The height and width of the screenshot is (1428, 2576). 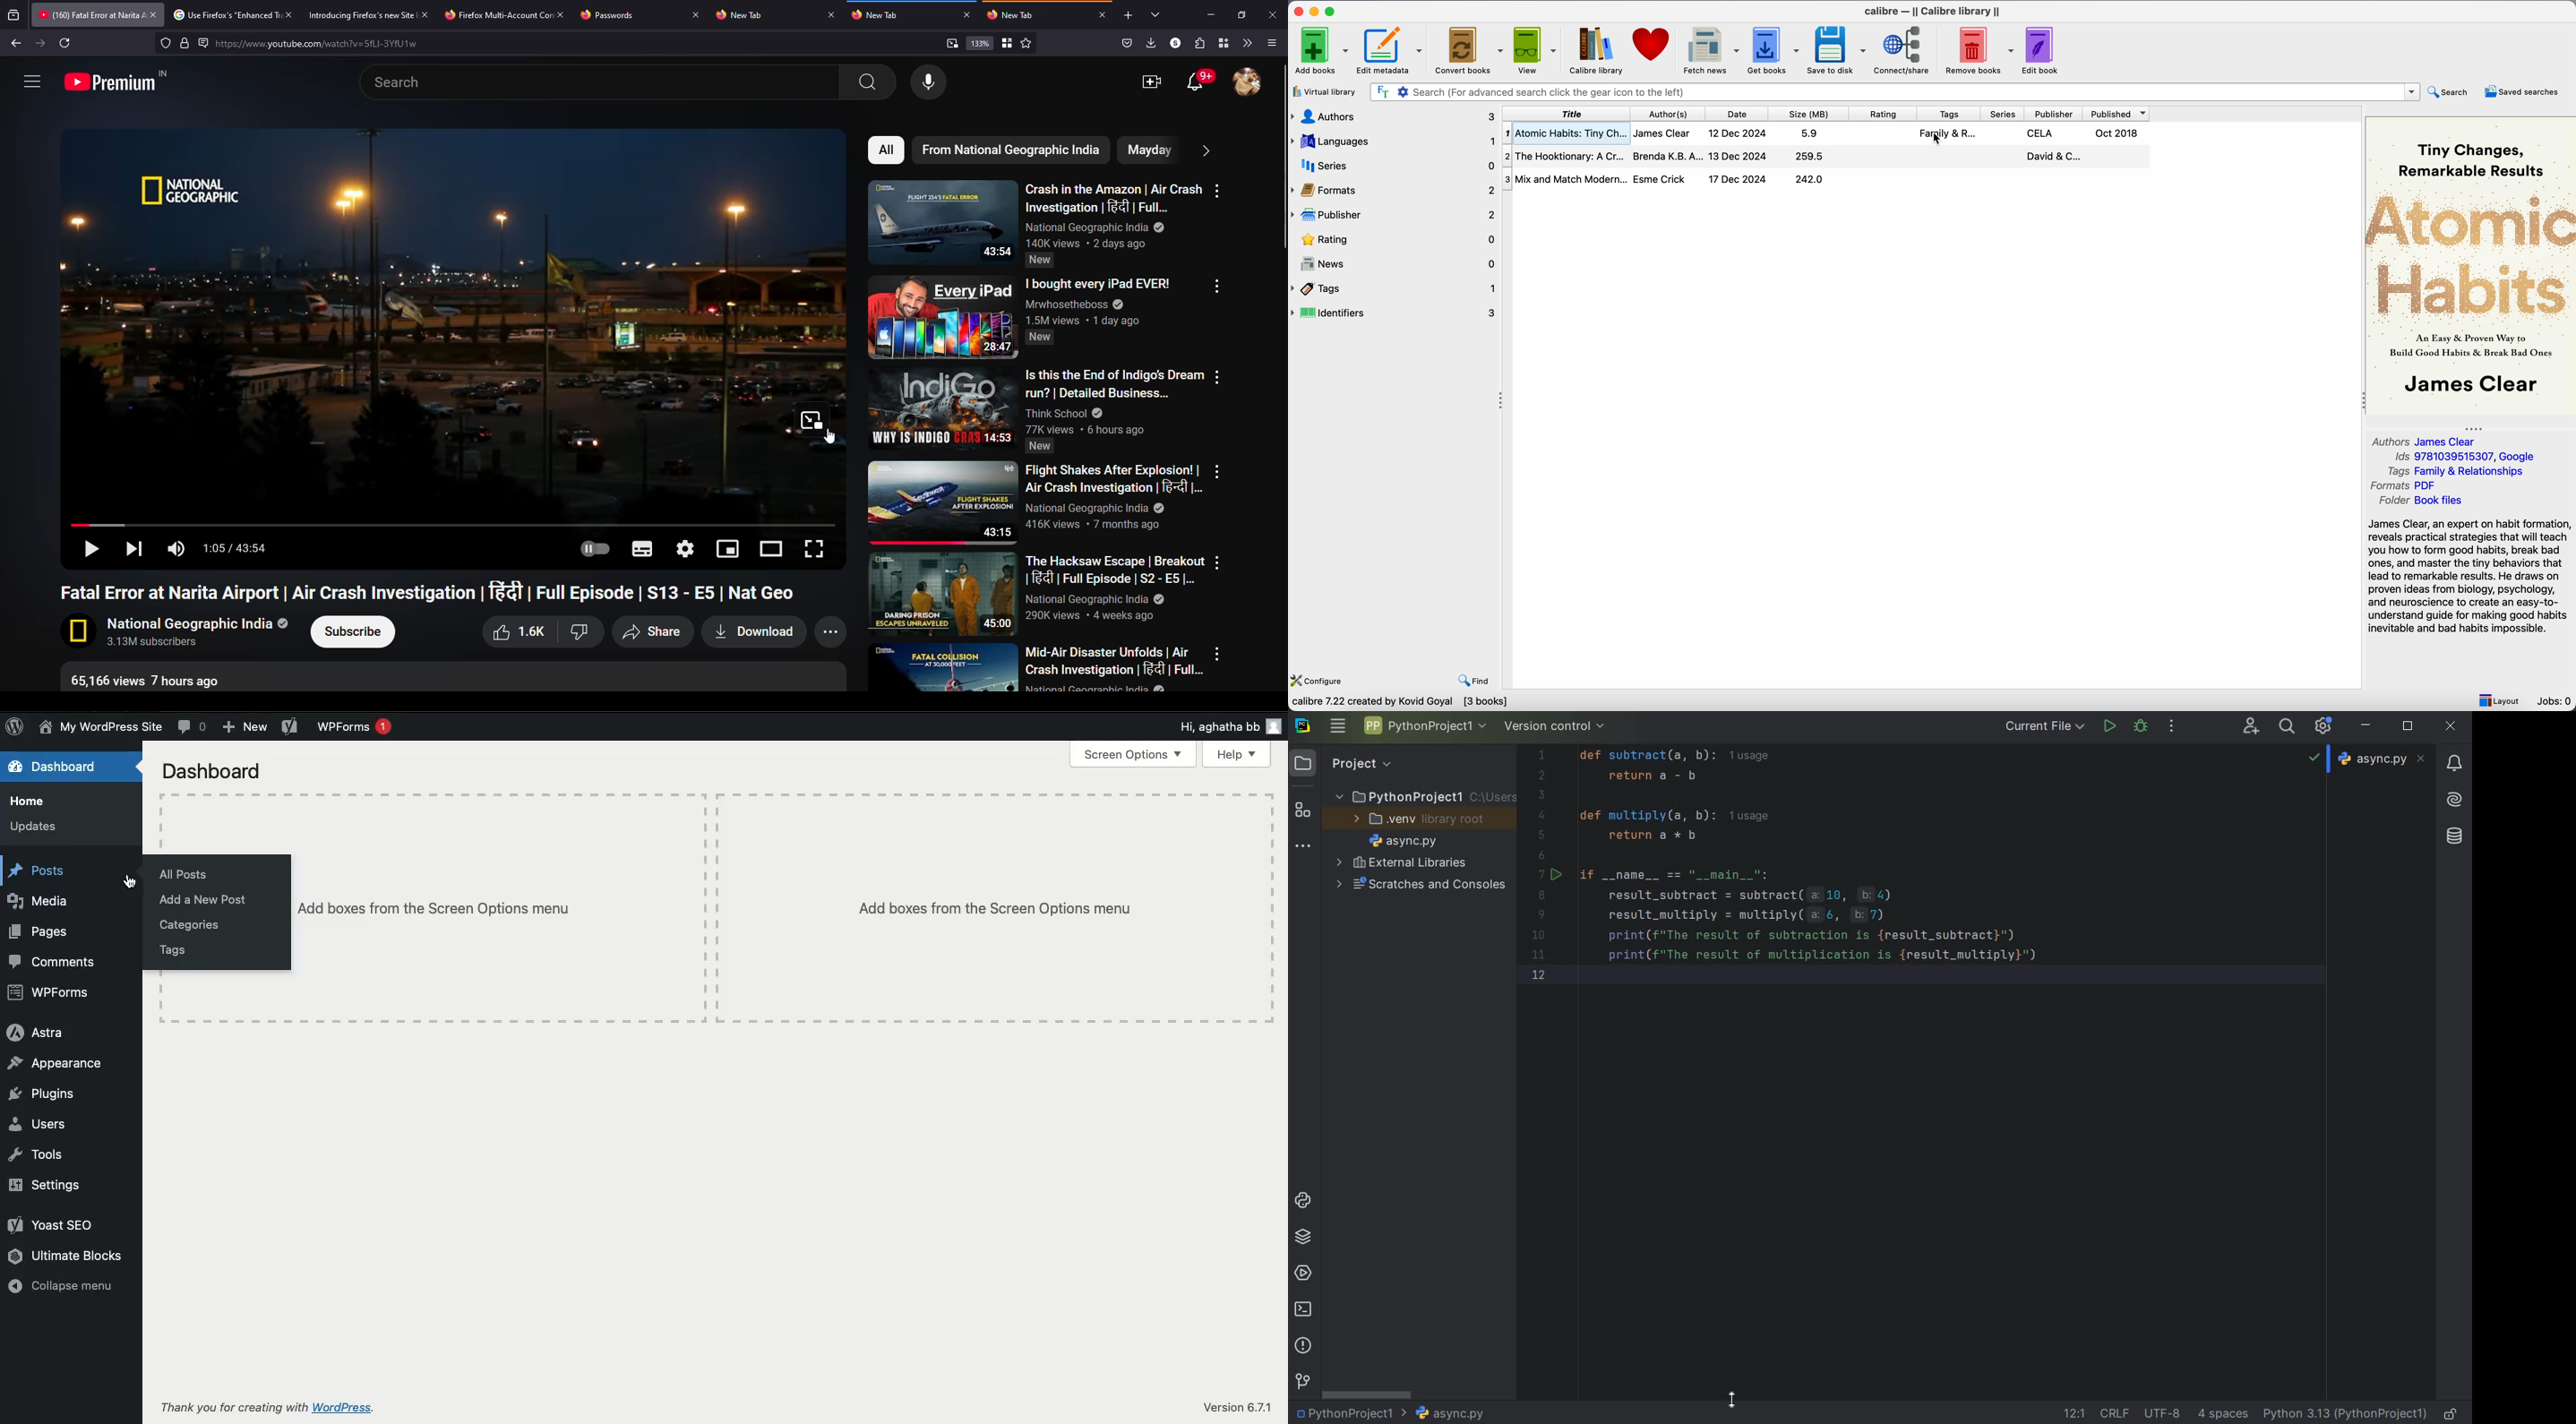 What do you see at coordinates (13, 16) in the screenshot?
I see `` at bounding box center [13, 16].